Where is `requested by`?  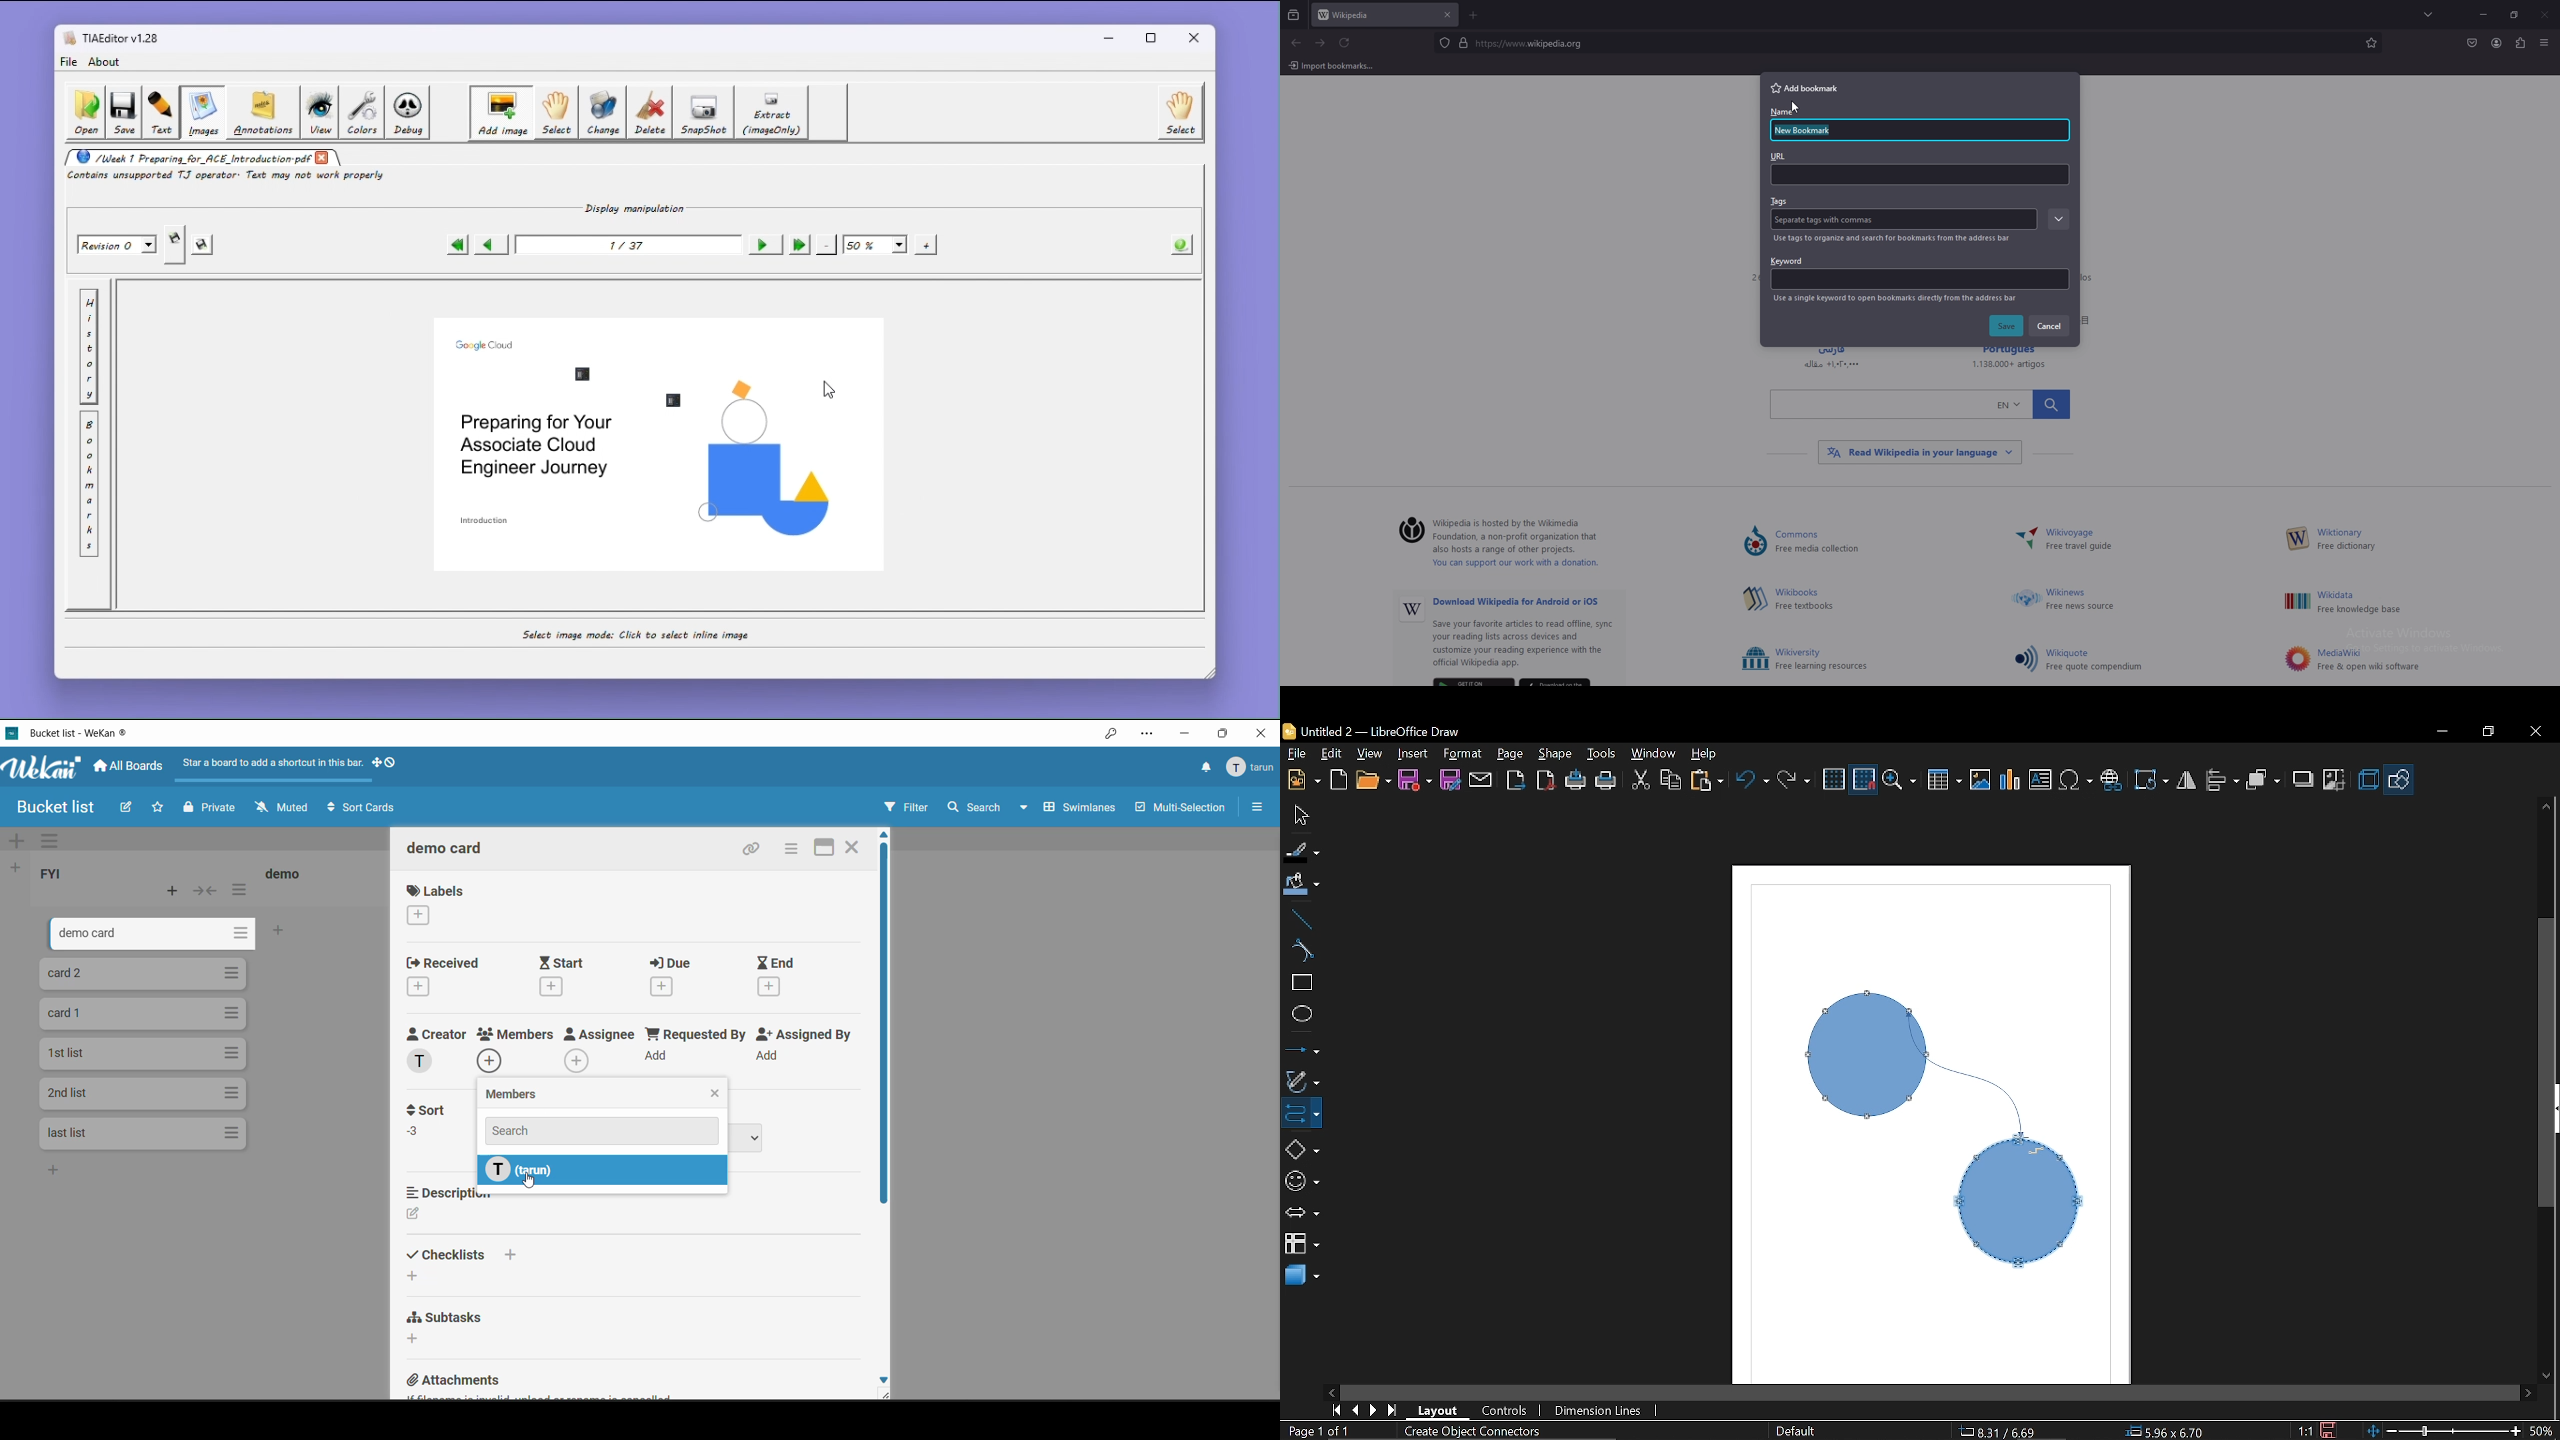 requested by is located at coordinates (695, 1035).